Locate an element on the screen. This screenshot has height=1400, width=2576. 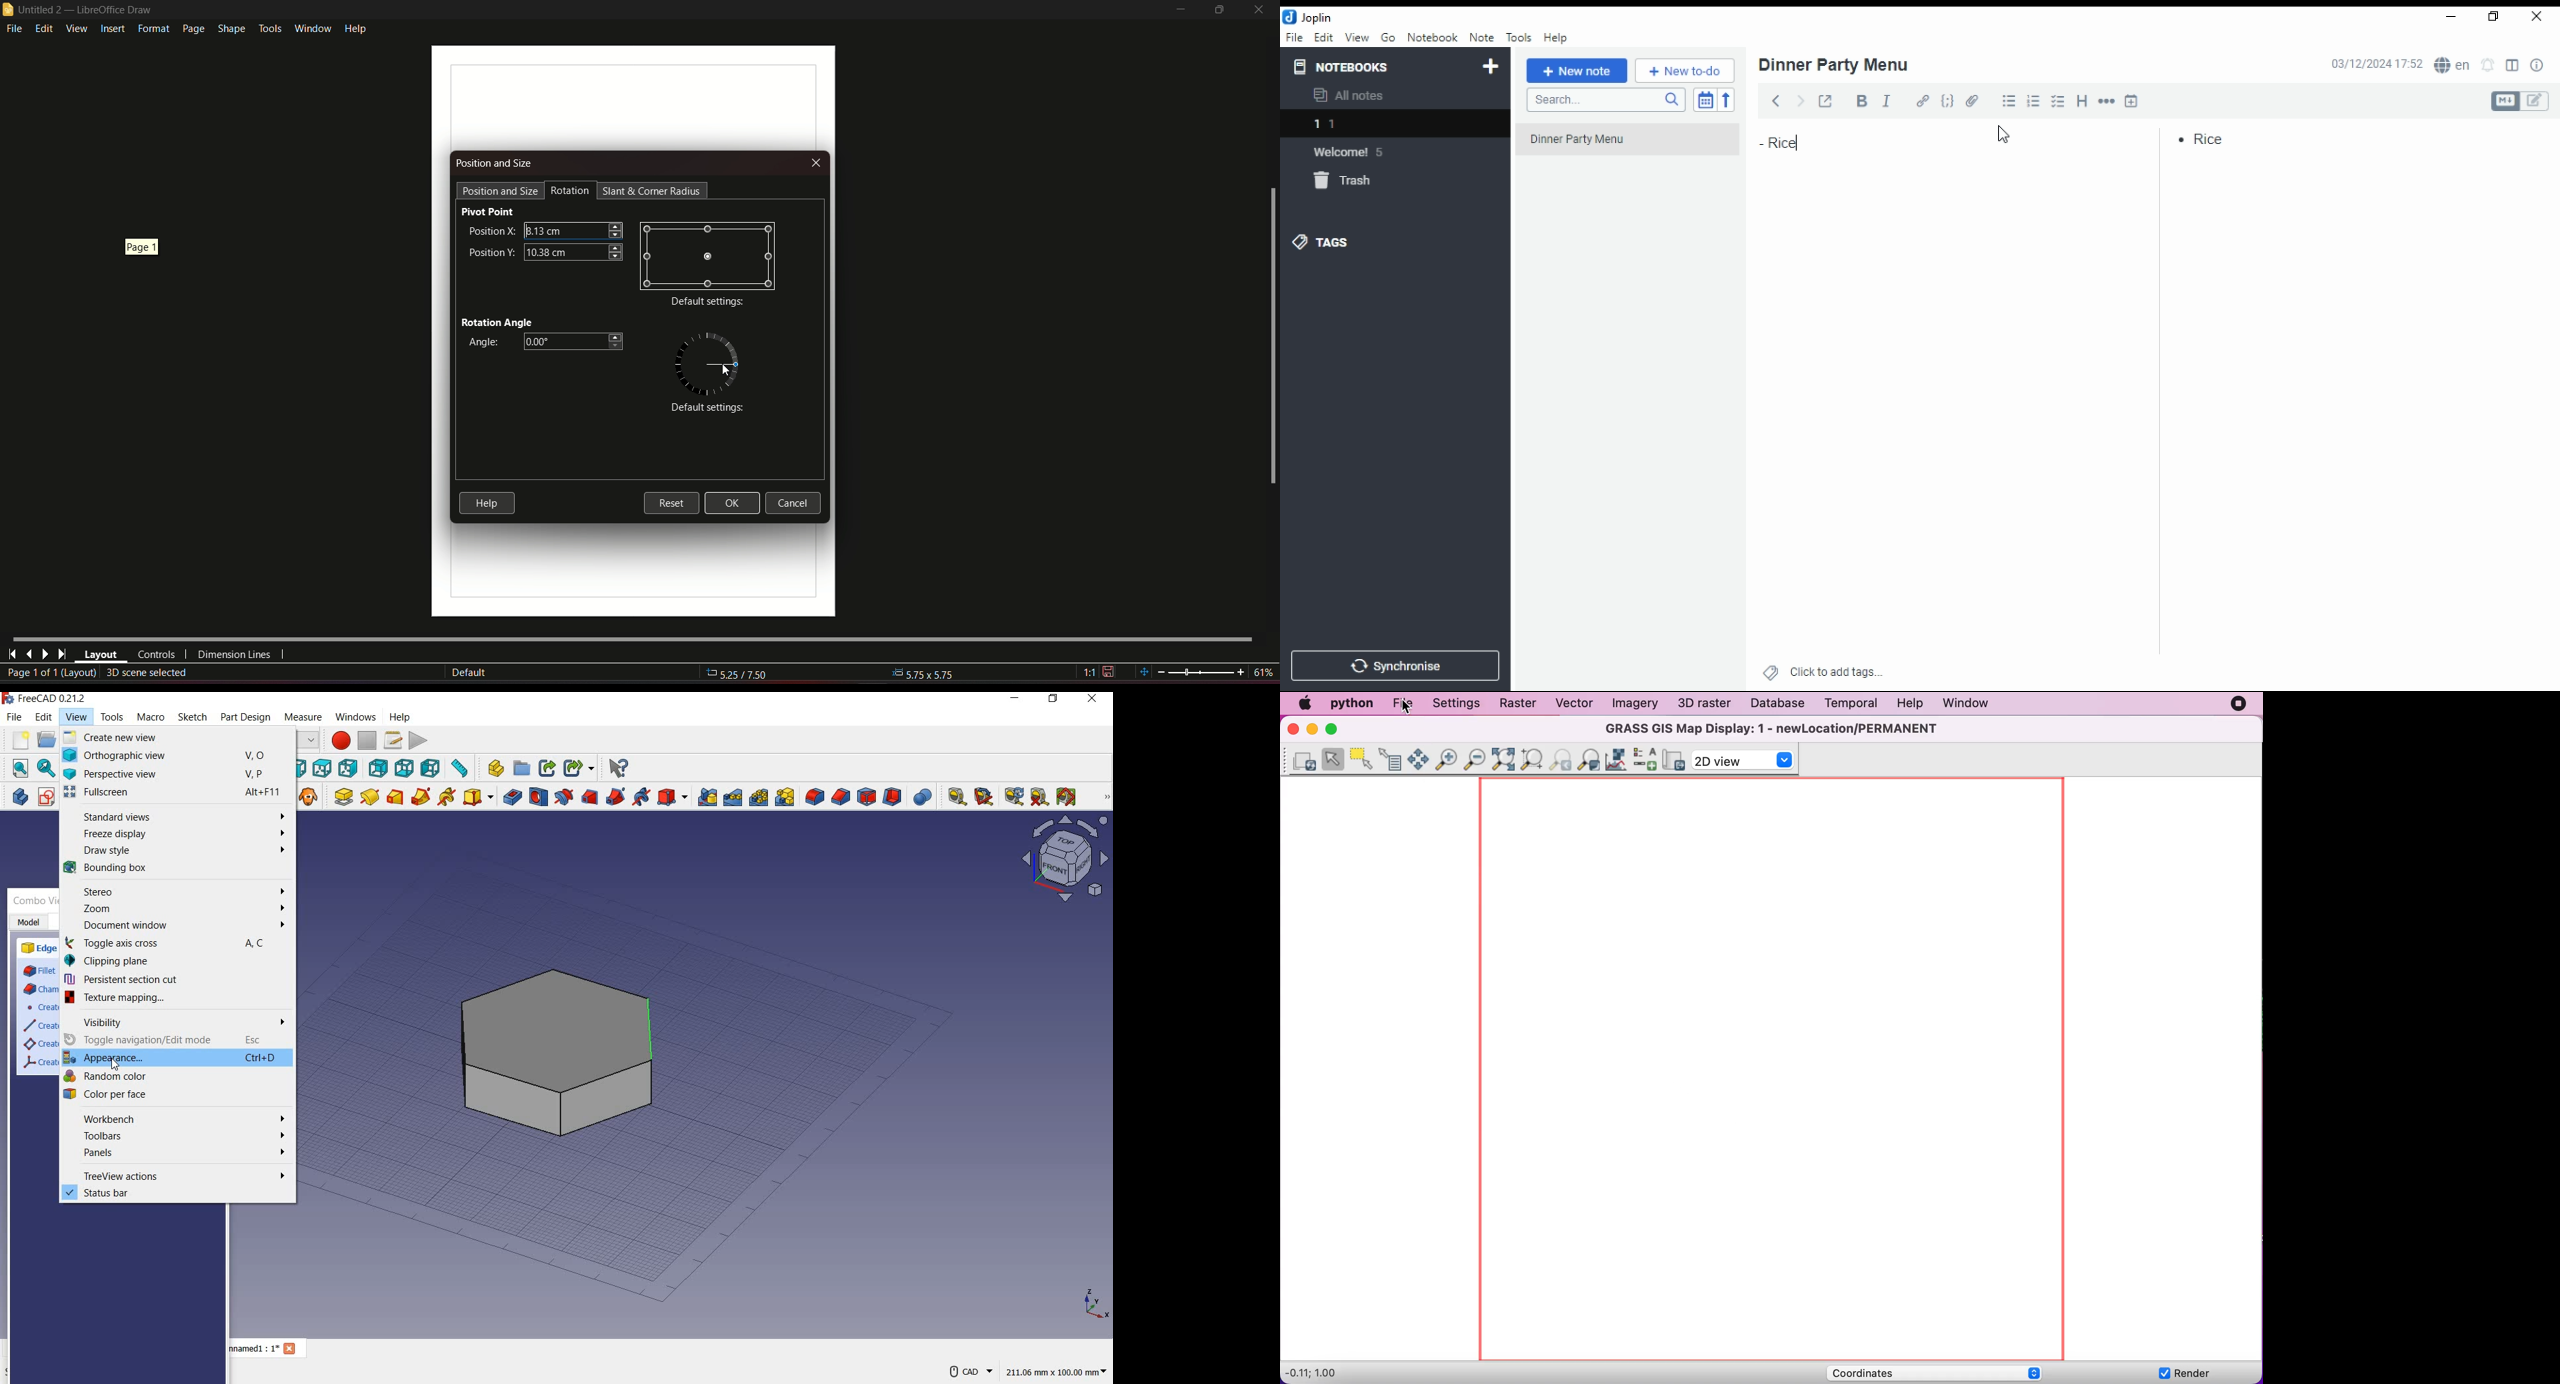
freeze display is located at coordinates (178, 834).